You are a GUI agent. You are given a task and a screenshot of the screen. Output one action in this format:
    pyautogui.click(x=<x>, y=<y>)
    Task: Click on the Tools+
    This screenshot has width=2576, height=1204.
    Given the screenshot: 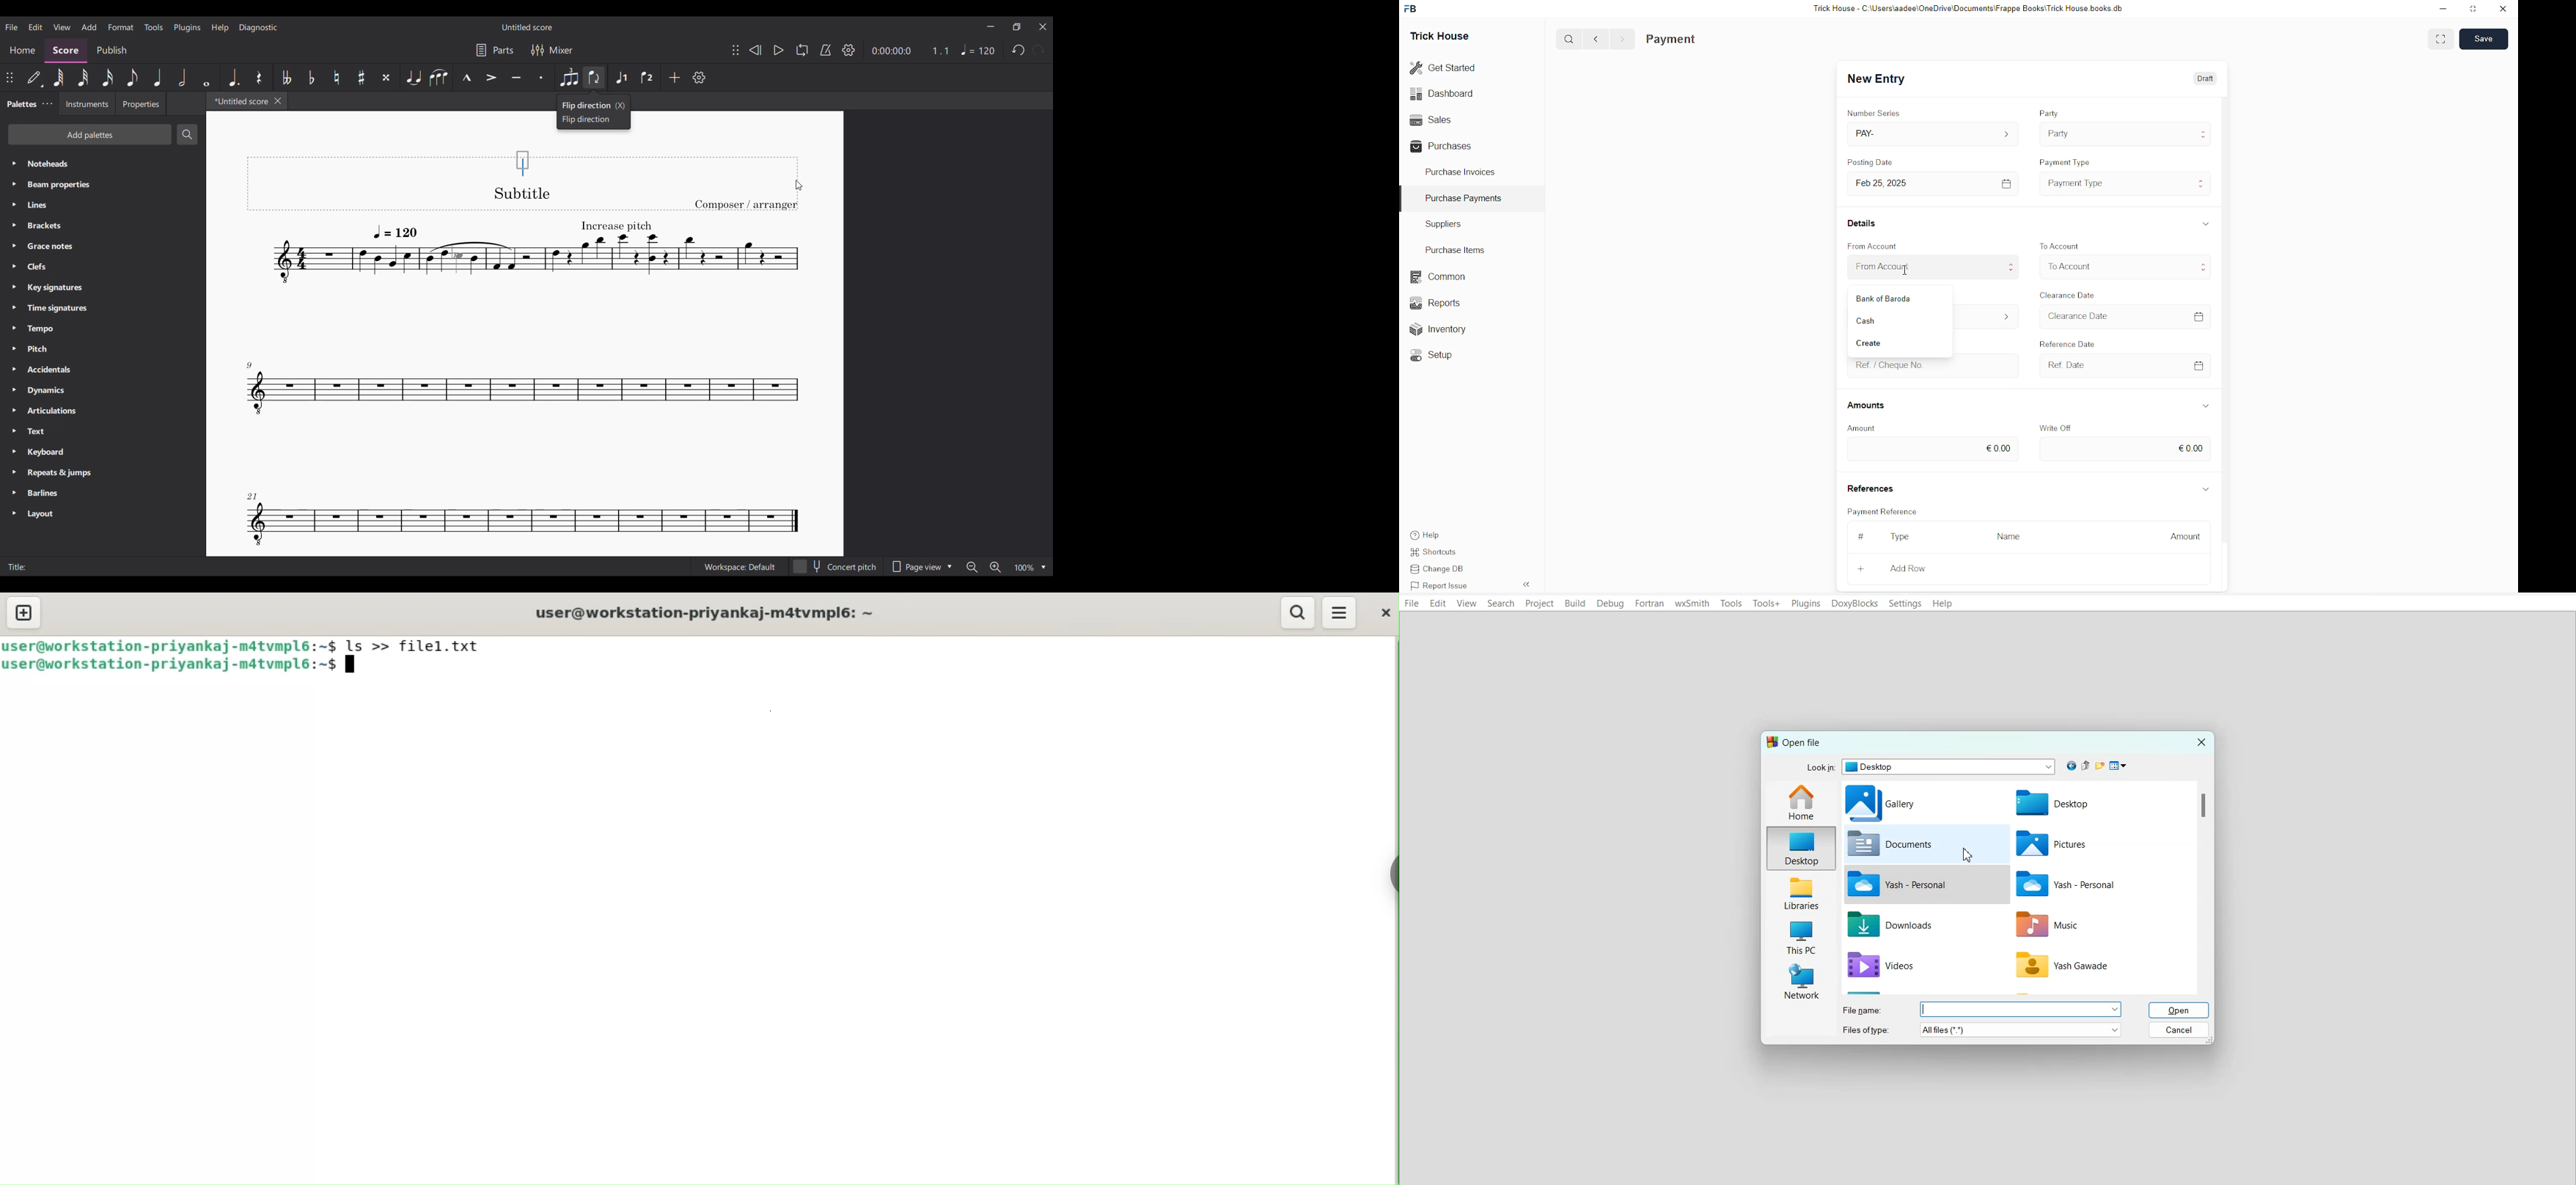 What is the action you would take?
    pyautogui.click(x=1767, y=604)
    